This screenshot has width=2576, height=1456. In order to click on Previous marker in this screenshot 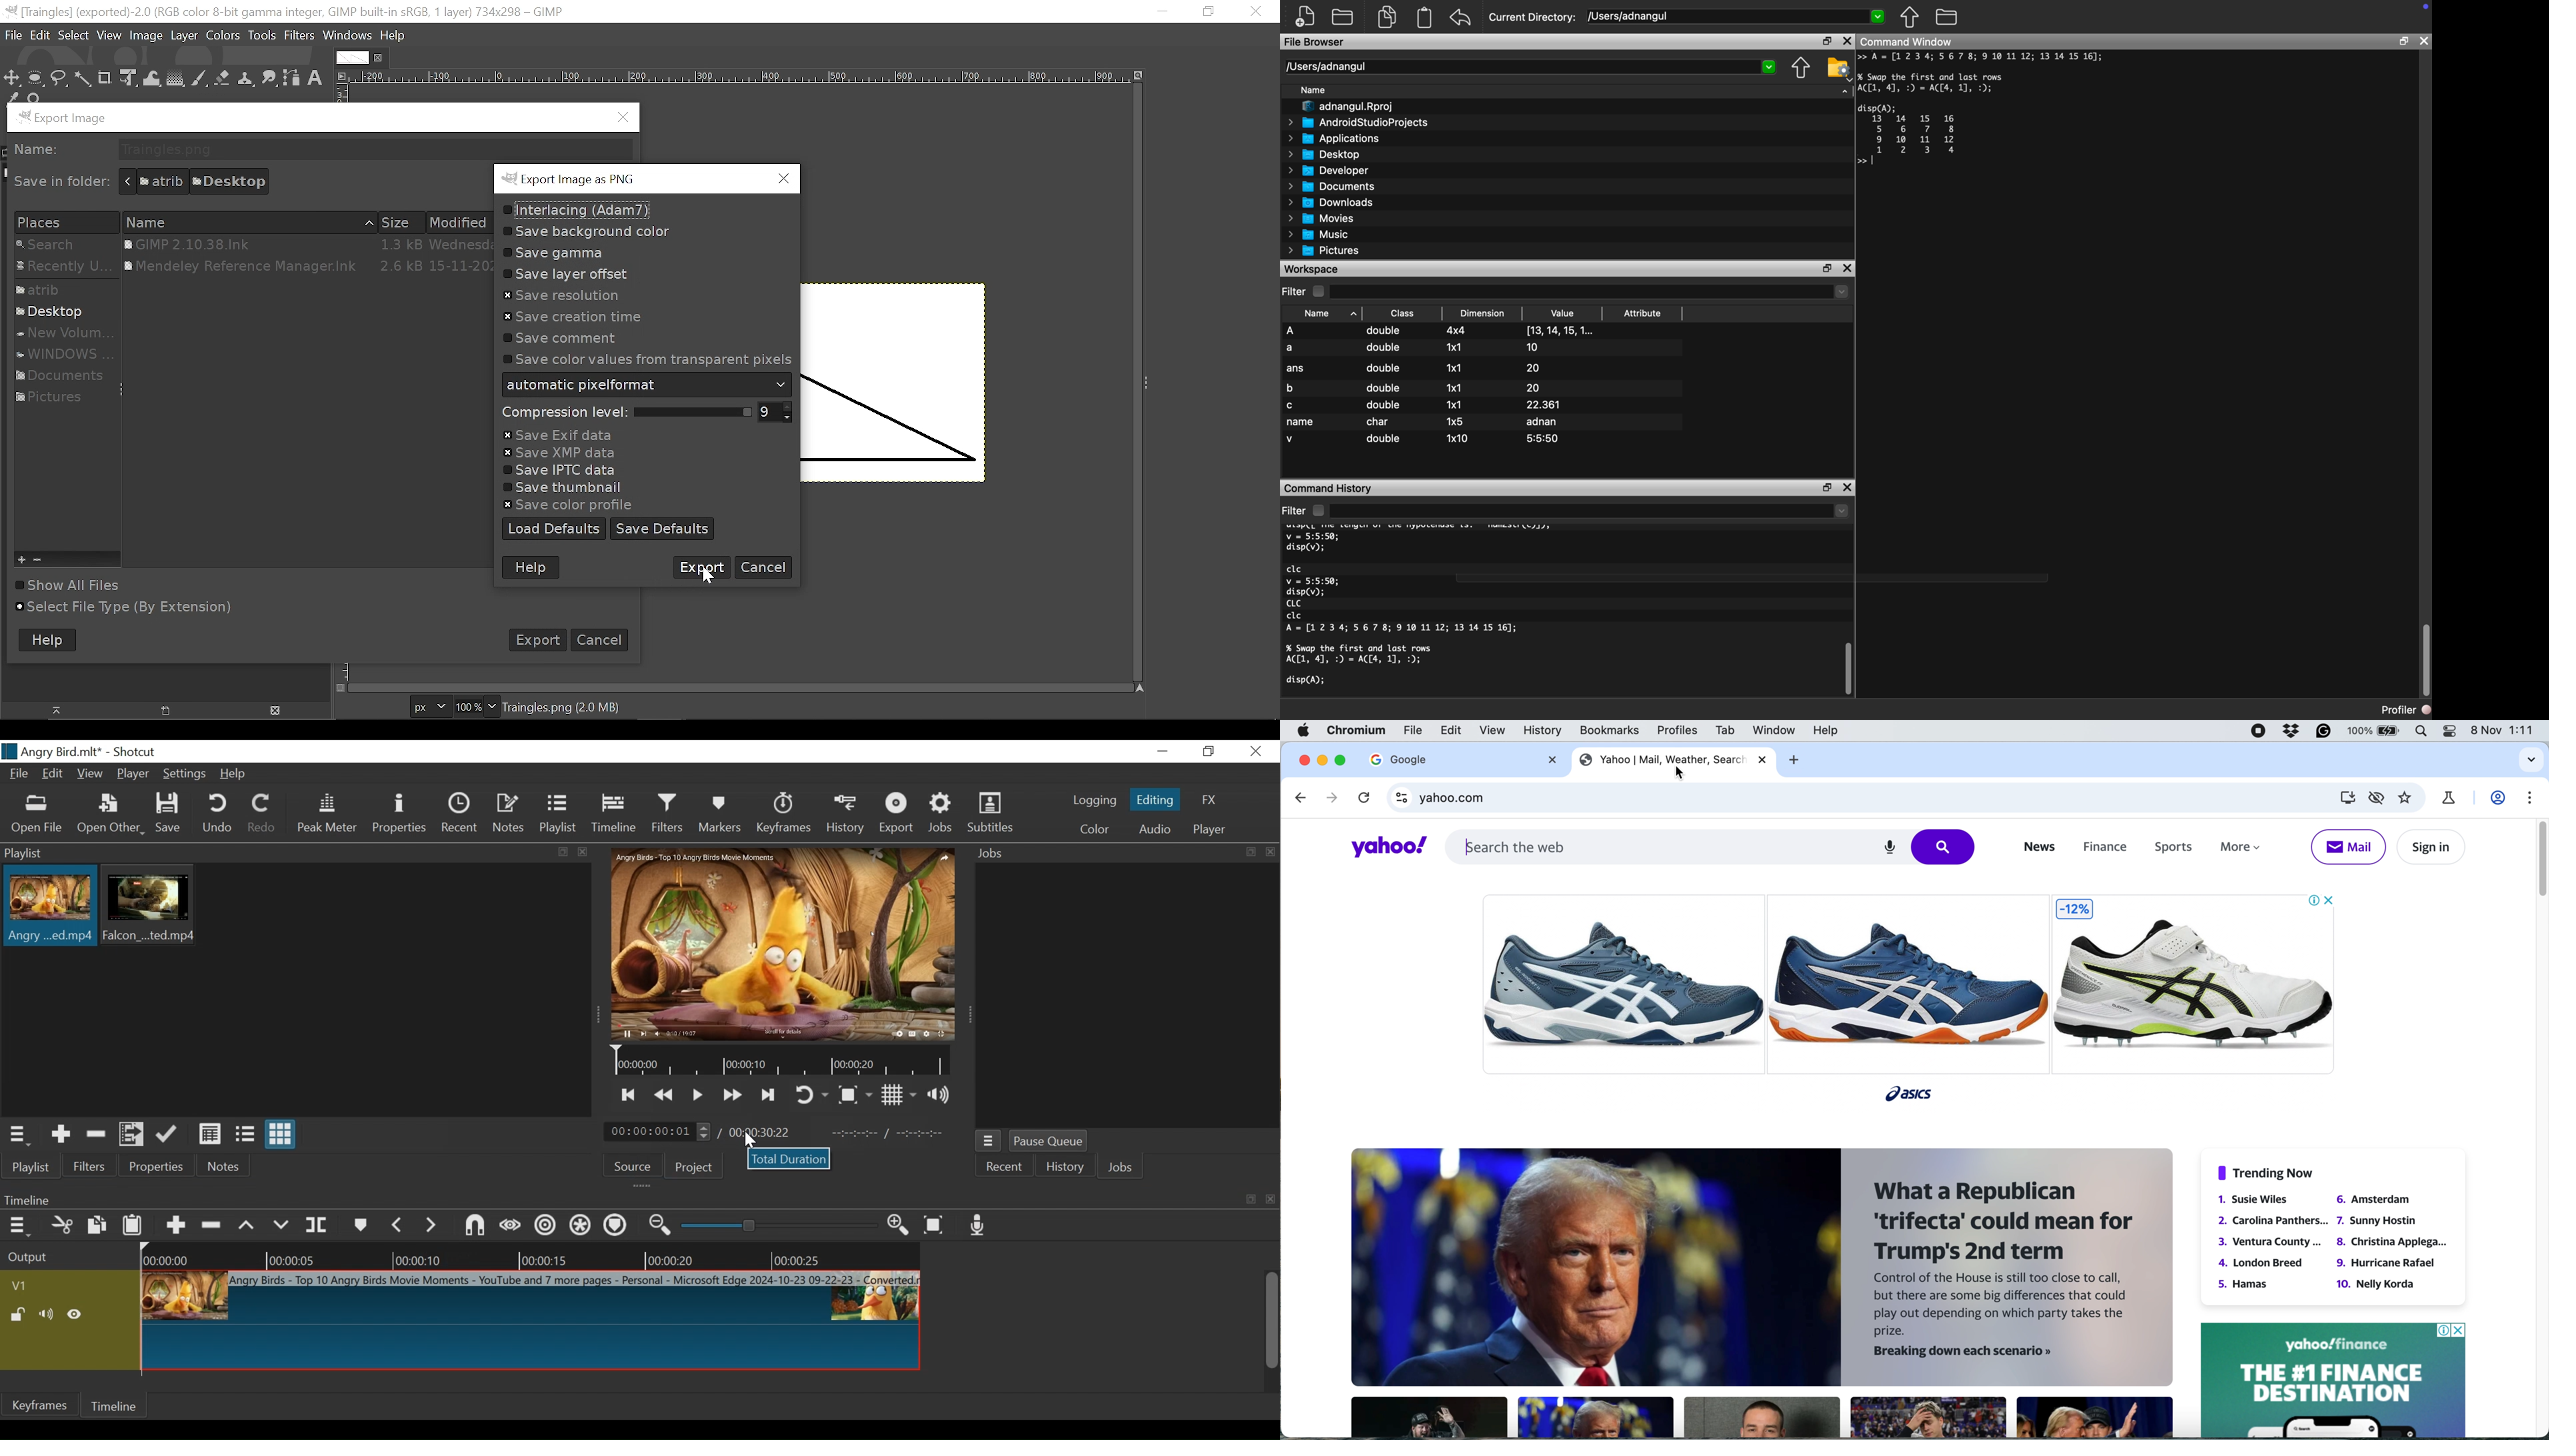, I will do `click(397, 1226)`.